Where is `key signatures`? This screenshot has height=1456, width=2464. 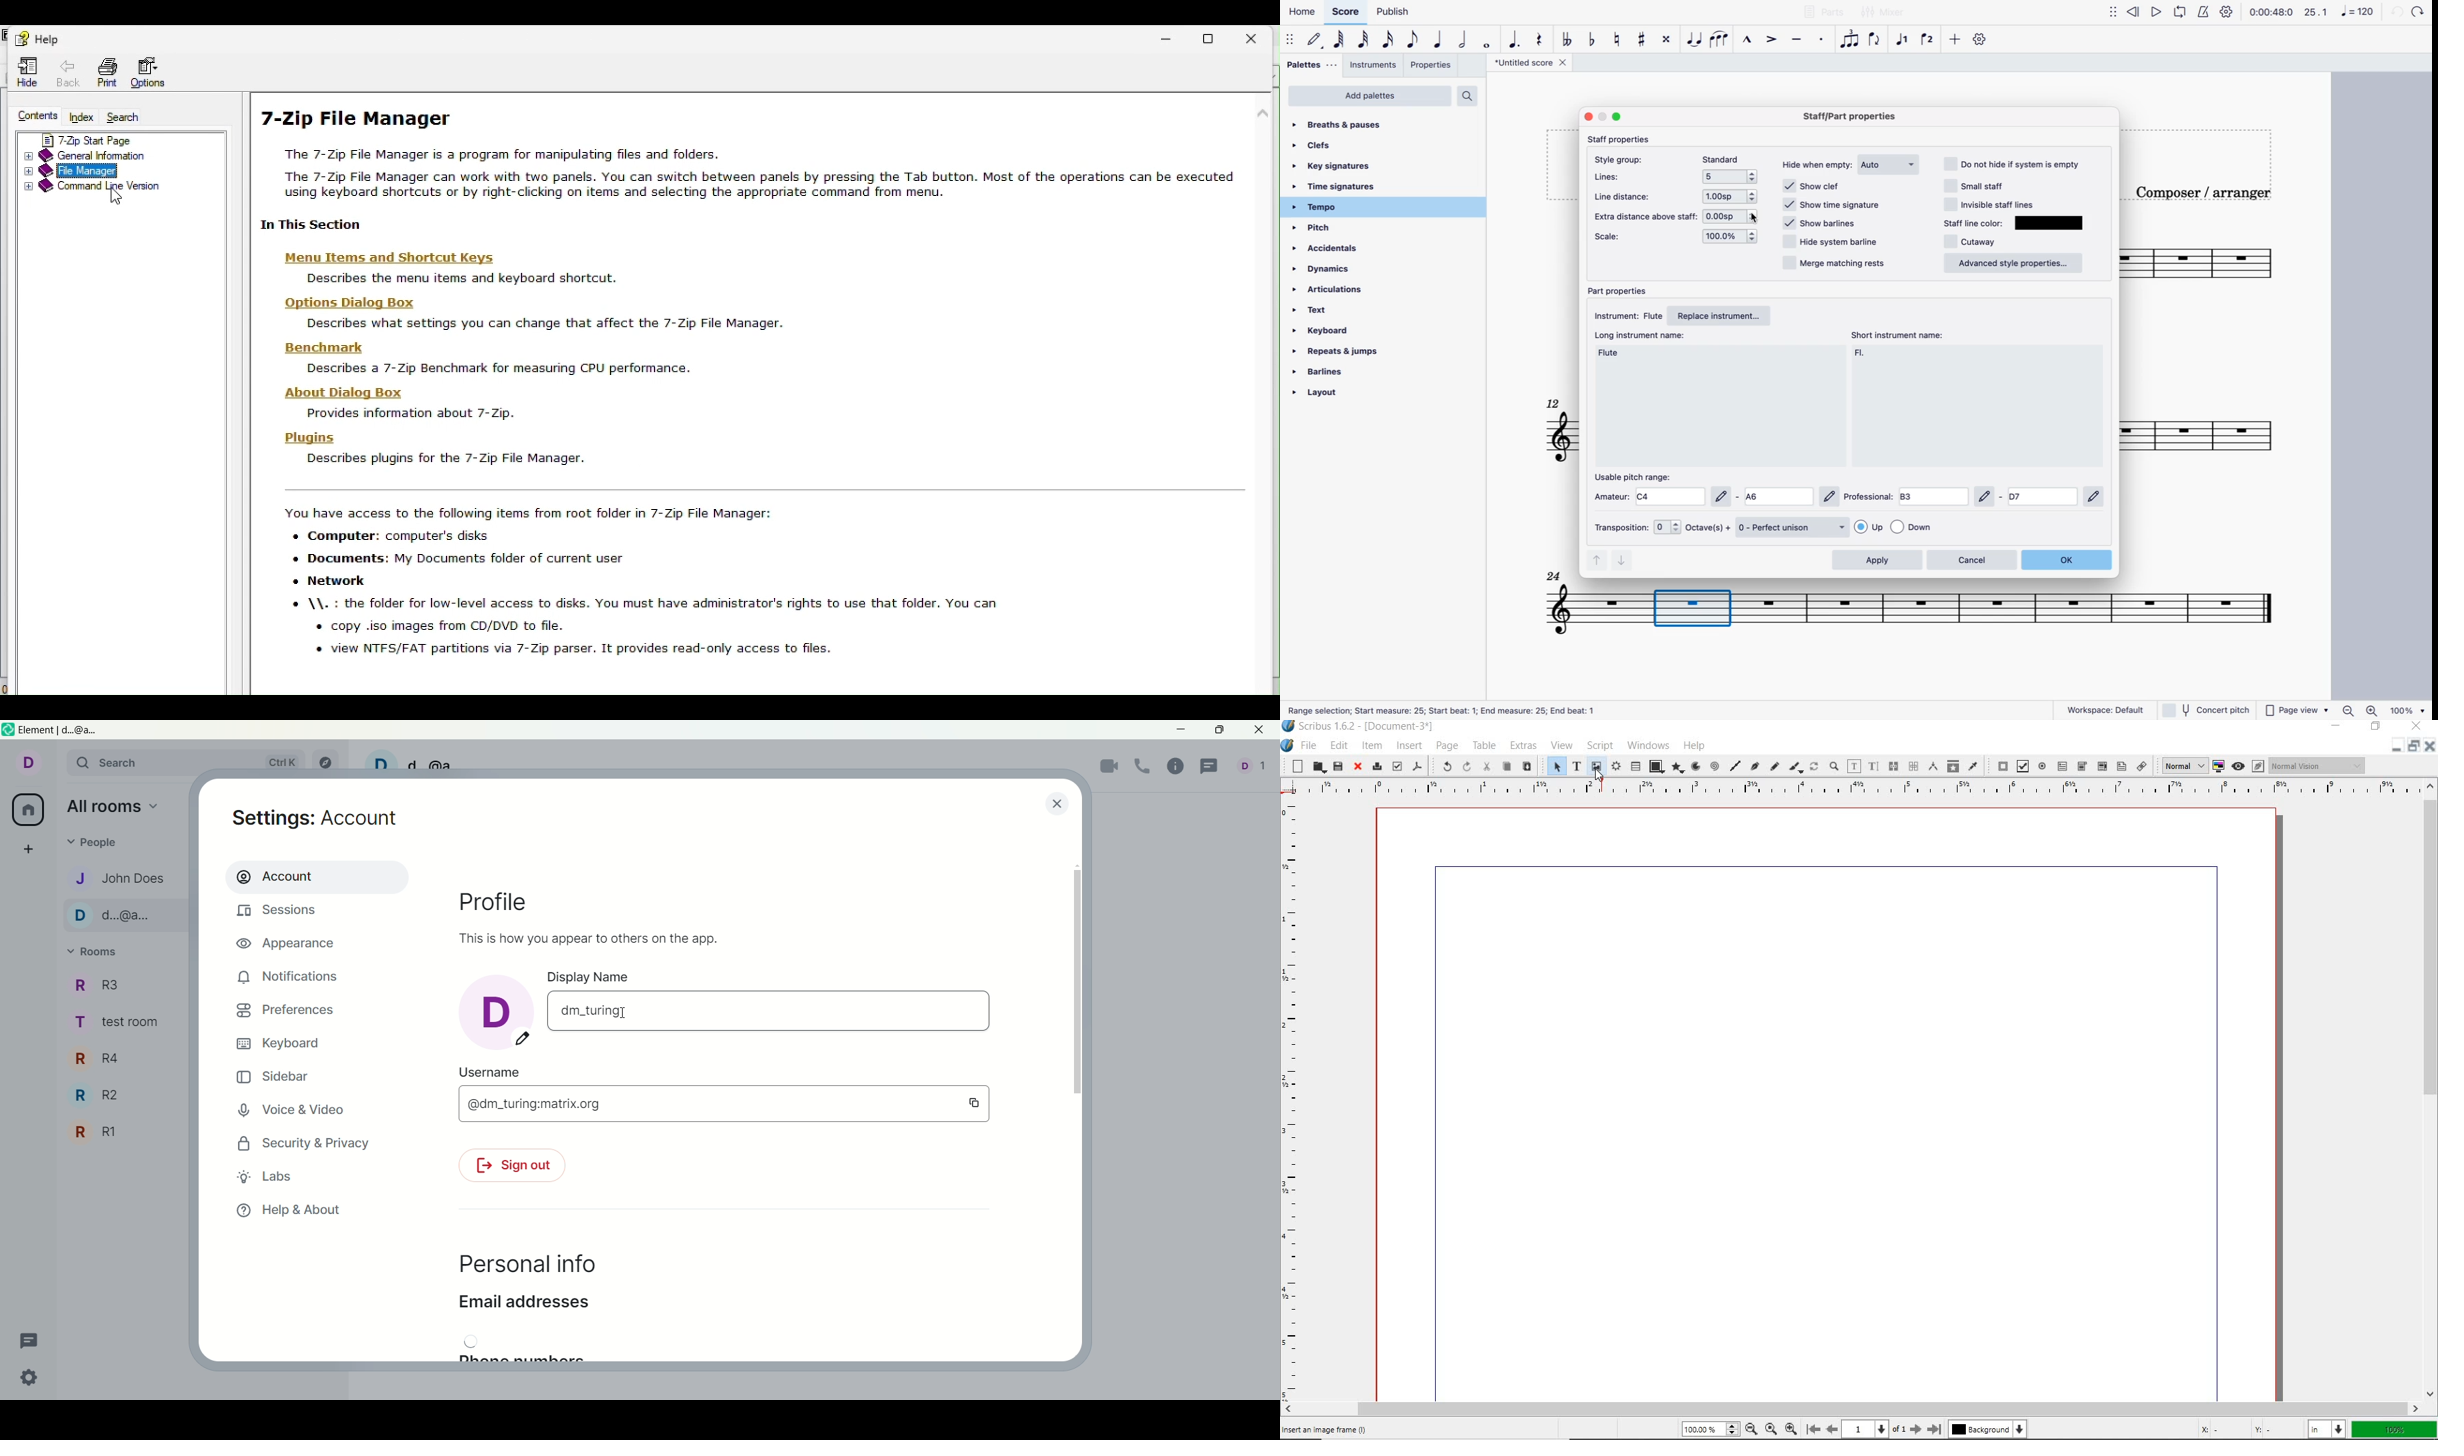
key signatures is located at coordinates (1351, 168).